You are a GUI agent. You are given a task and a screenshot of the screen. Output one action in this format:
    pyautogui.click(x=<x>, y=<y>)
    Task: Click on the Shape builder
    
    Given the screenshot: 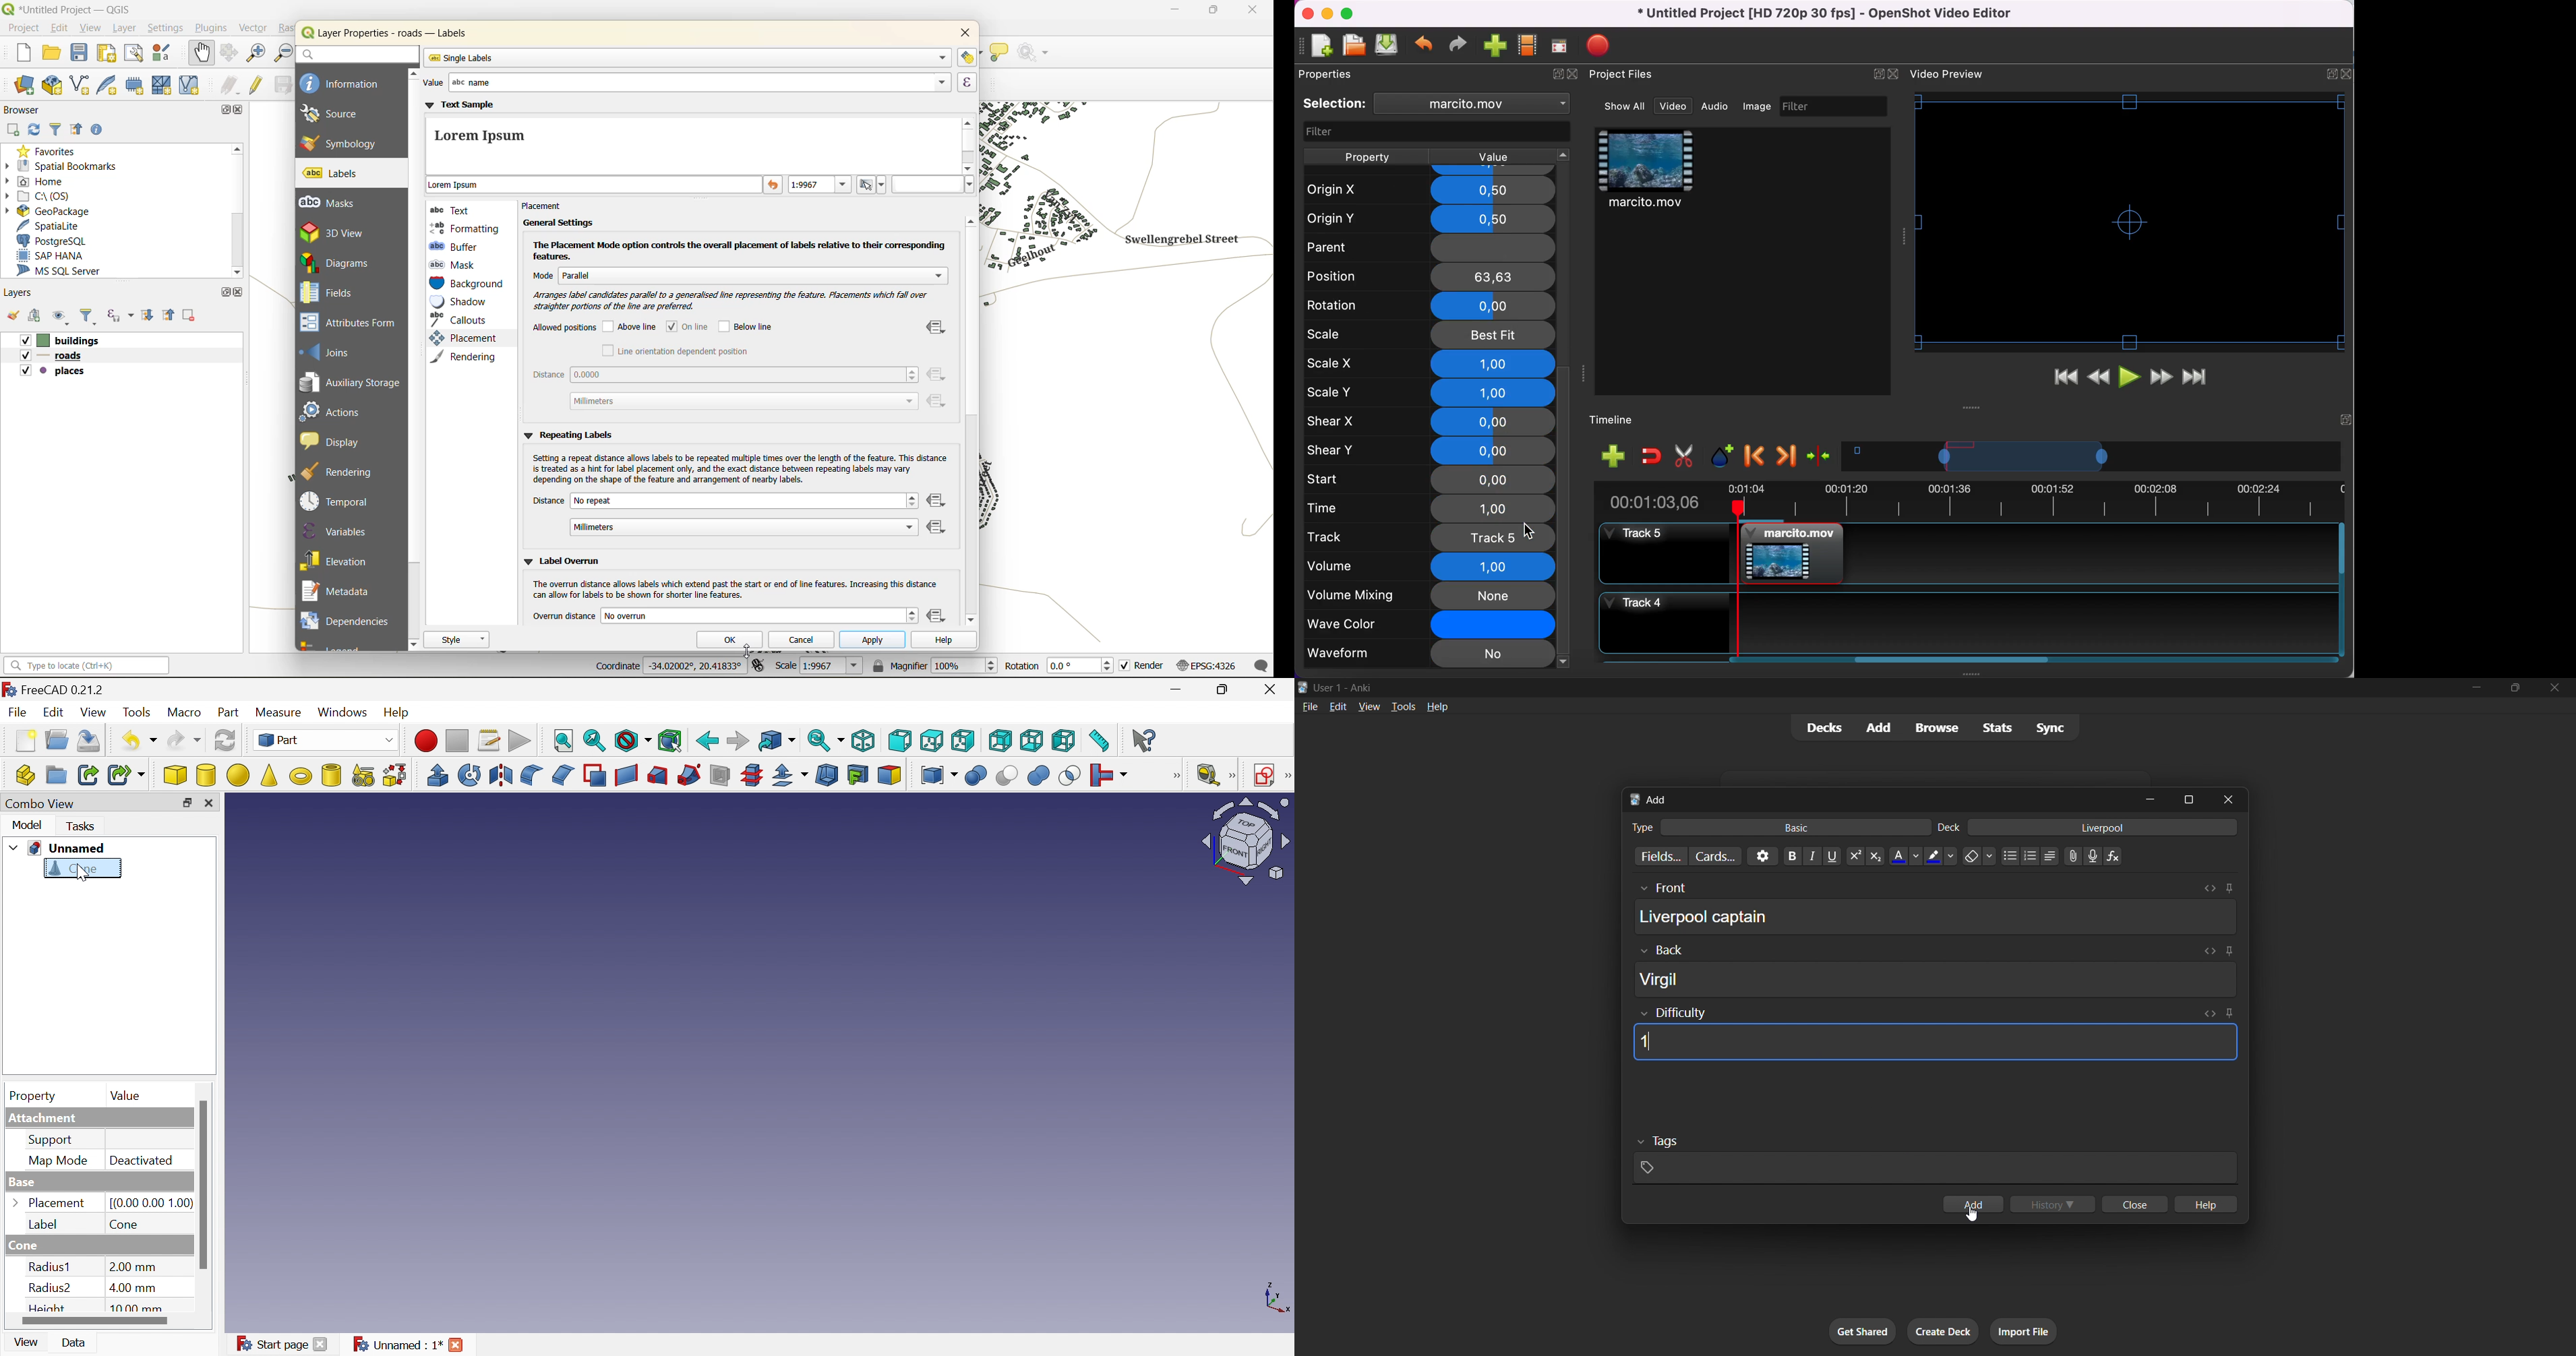 What is the action you would take?
    pyautogui.click(x=392, y=776)
    